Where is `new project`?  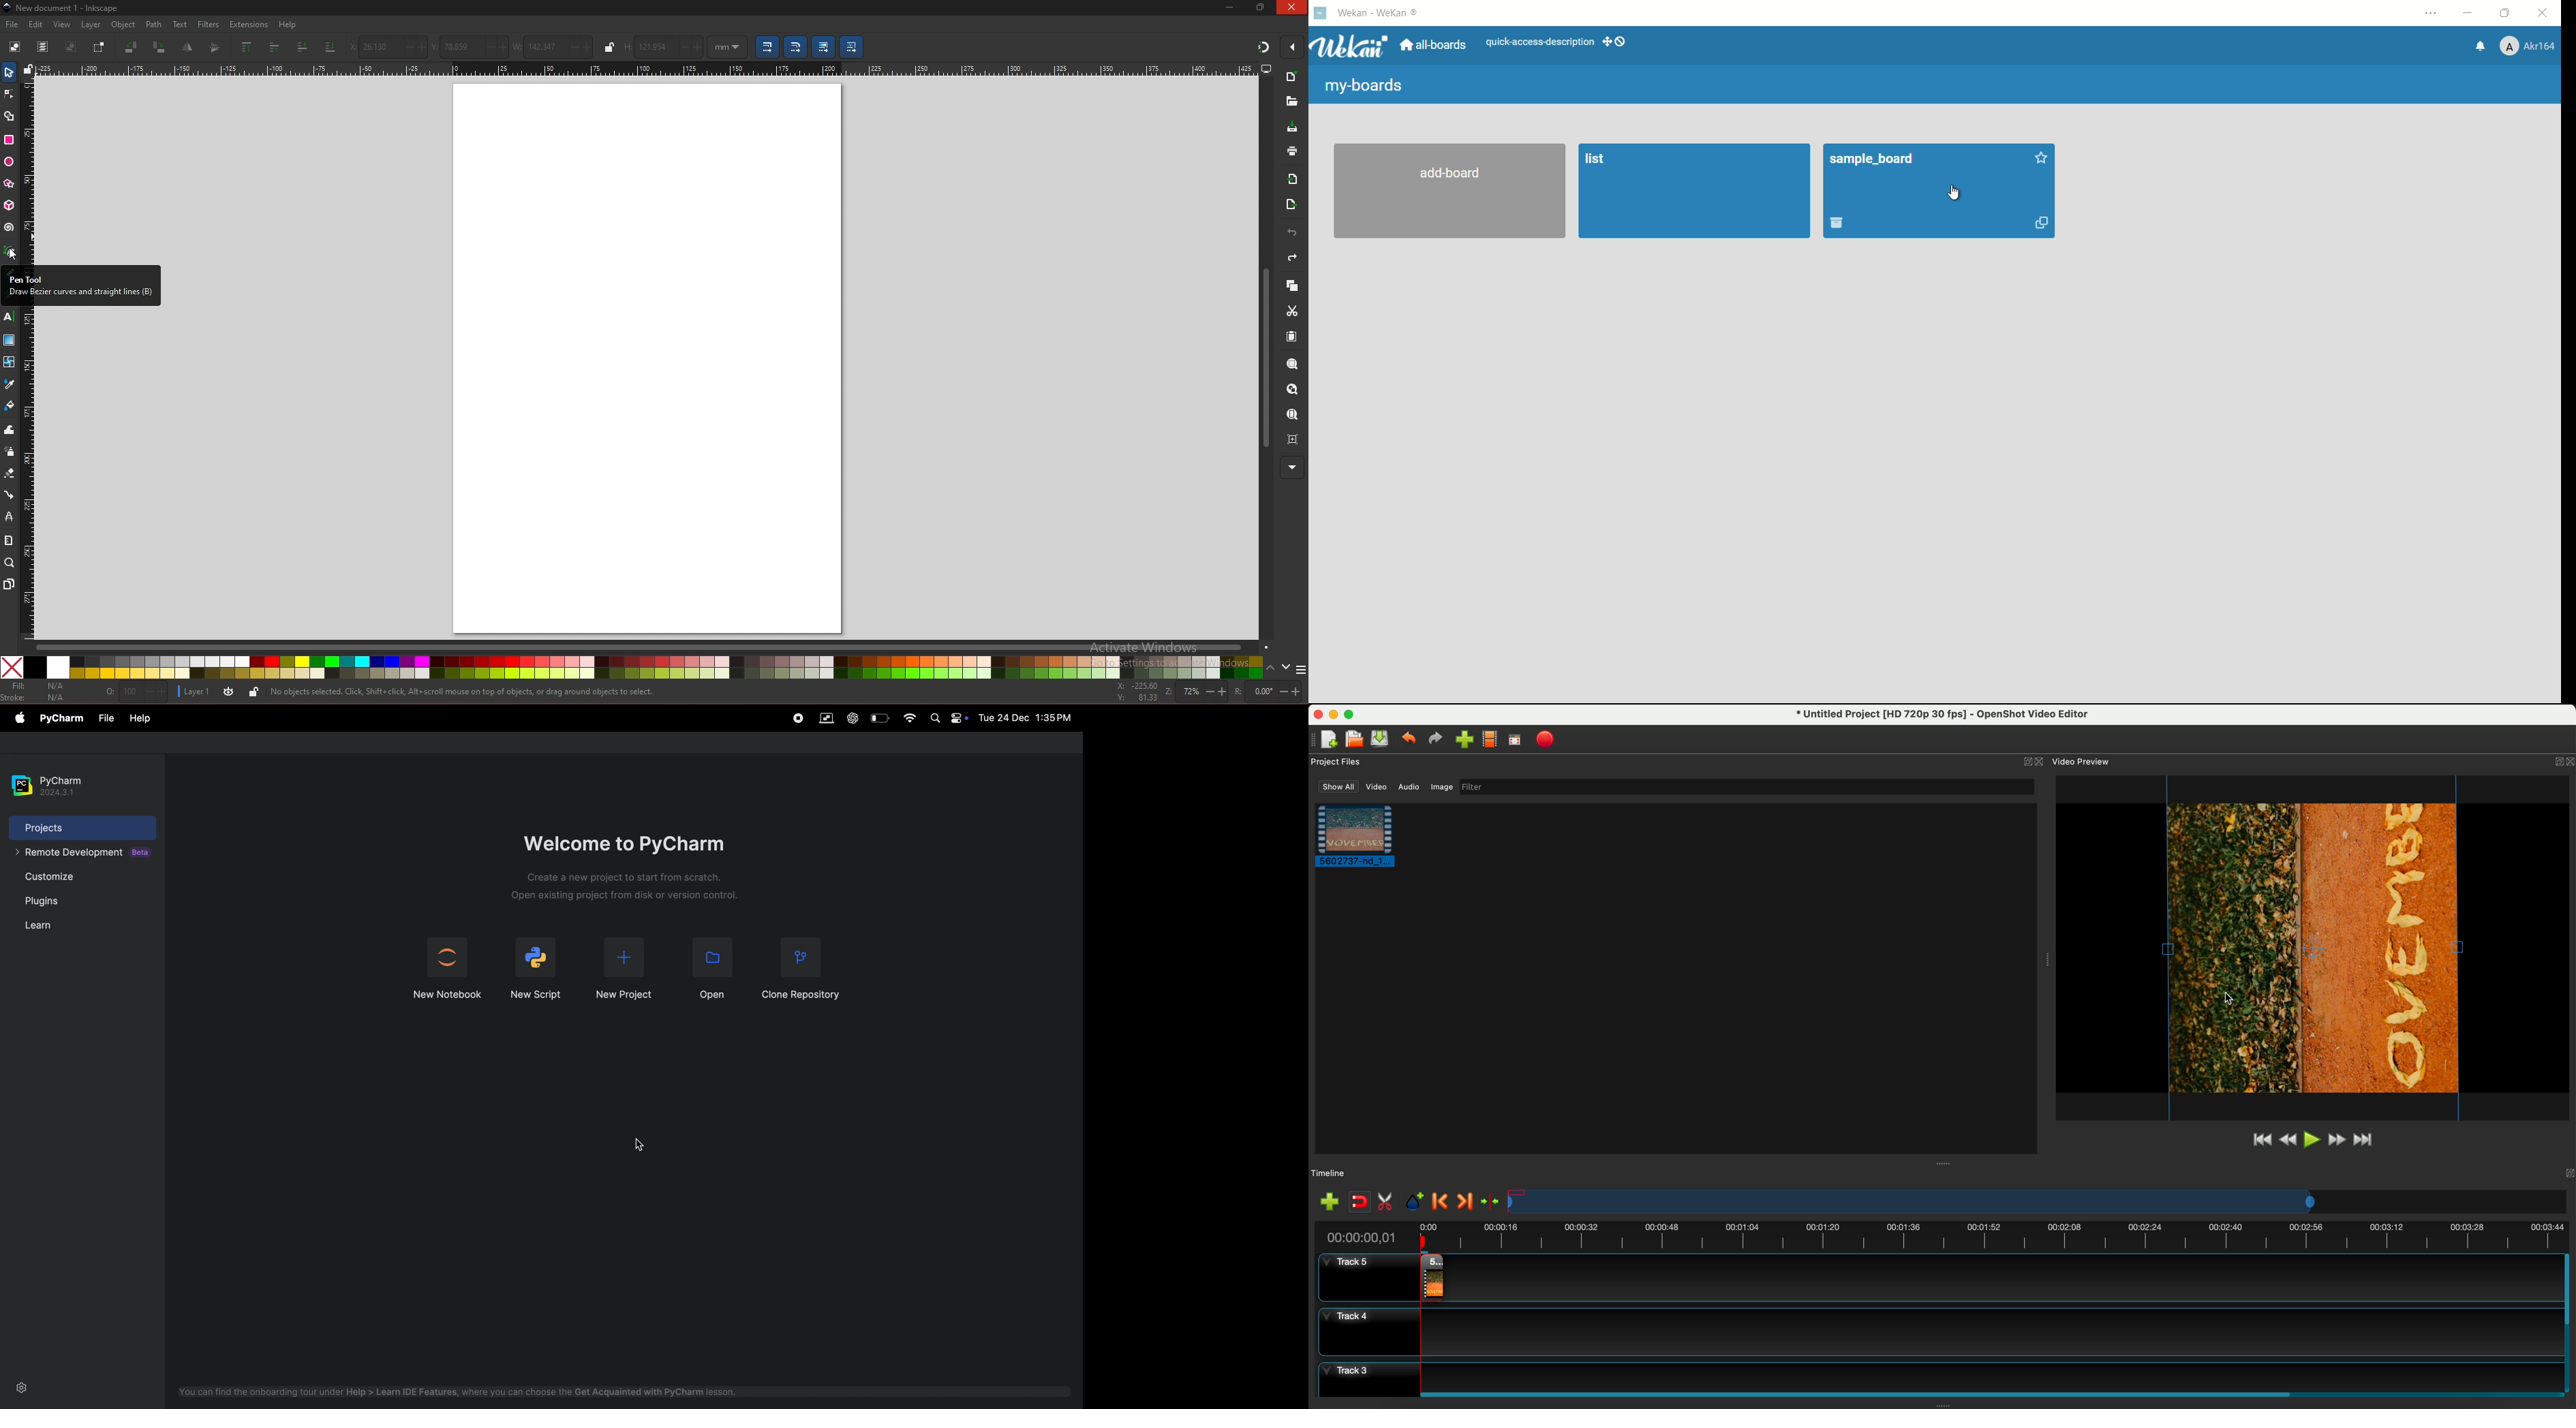 new project is located at coordinates (625, 966).